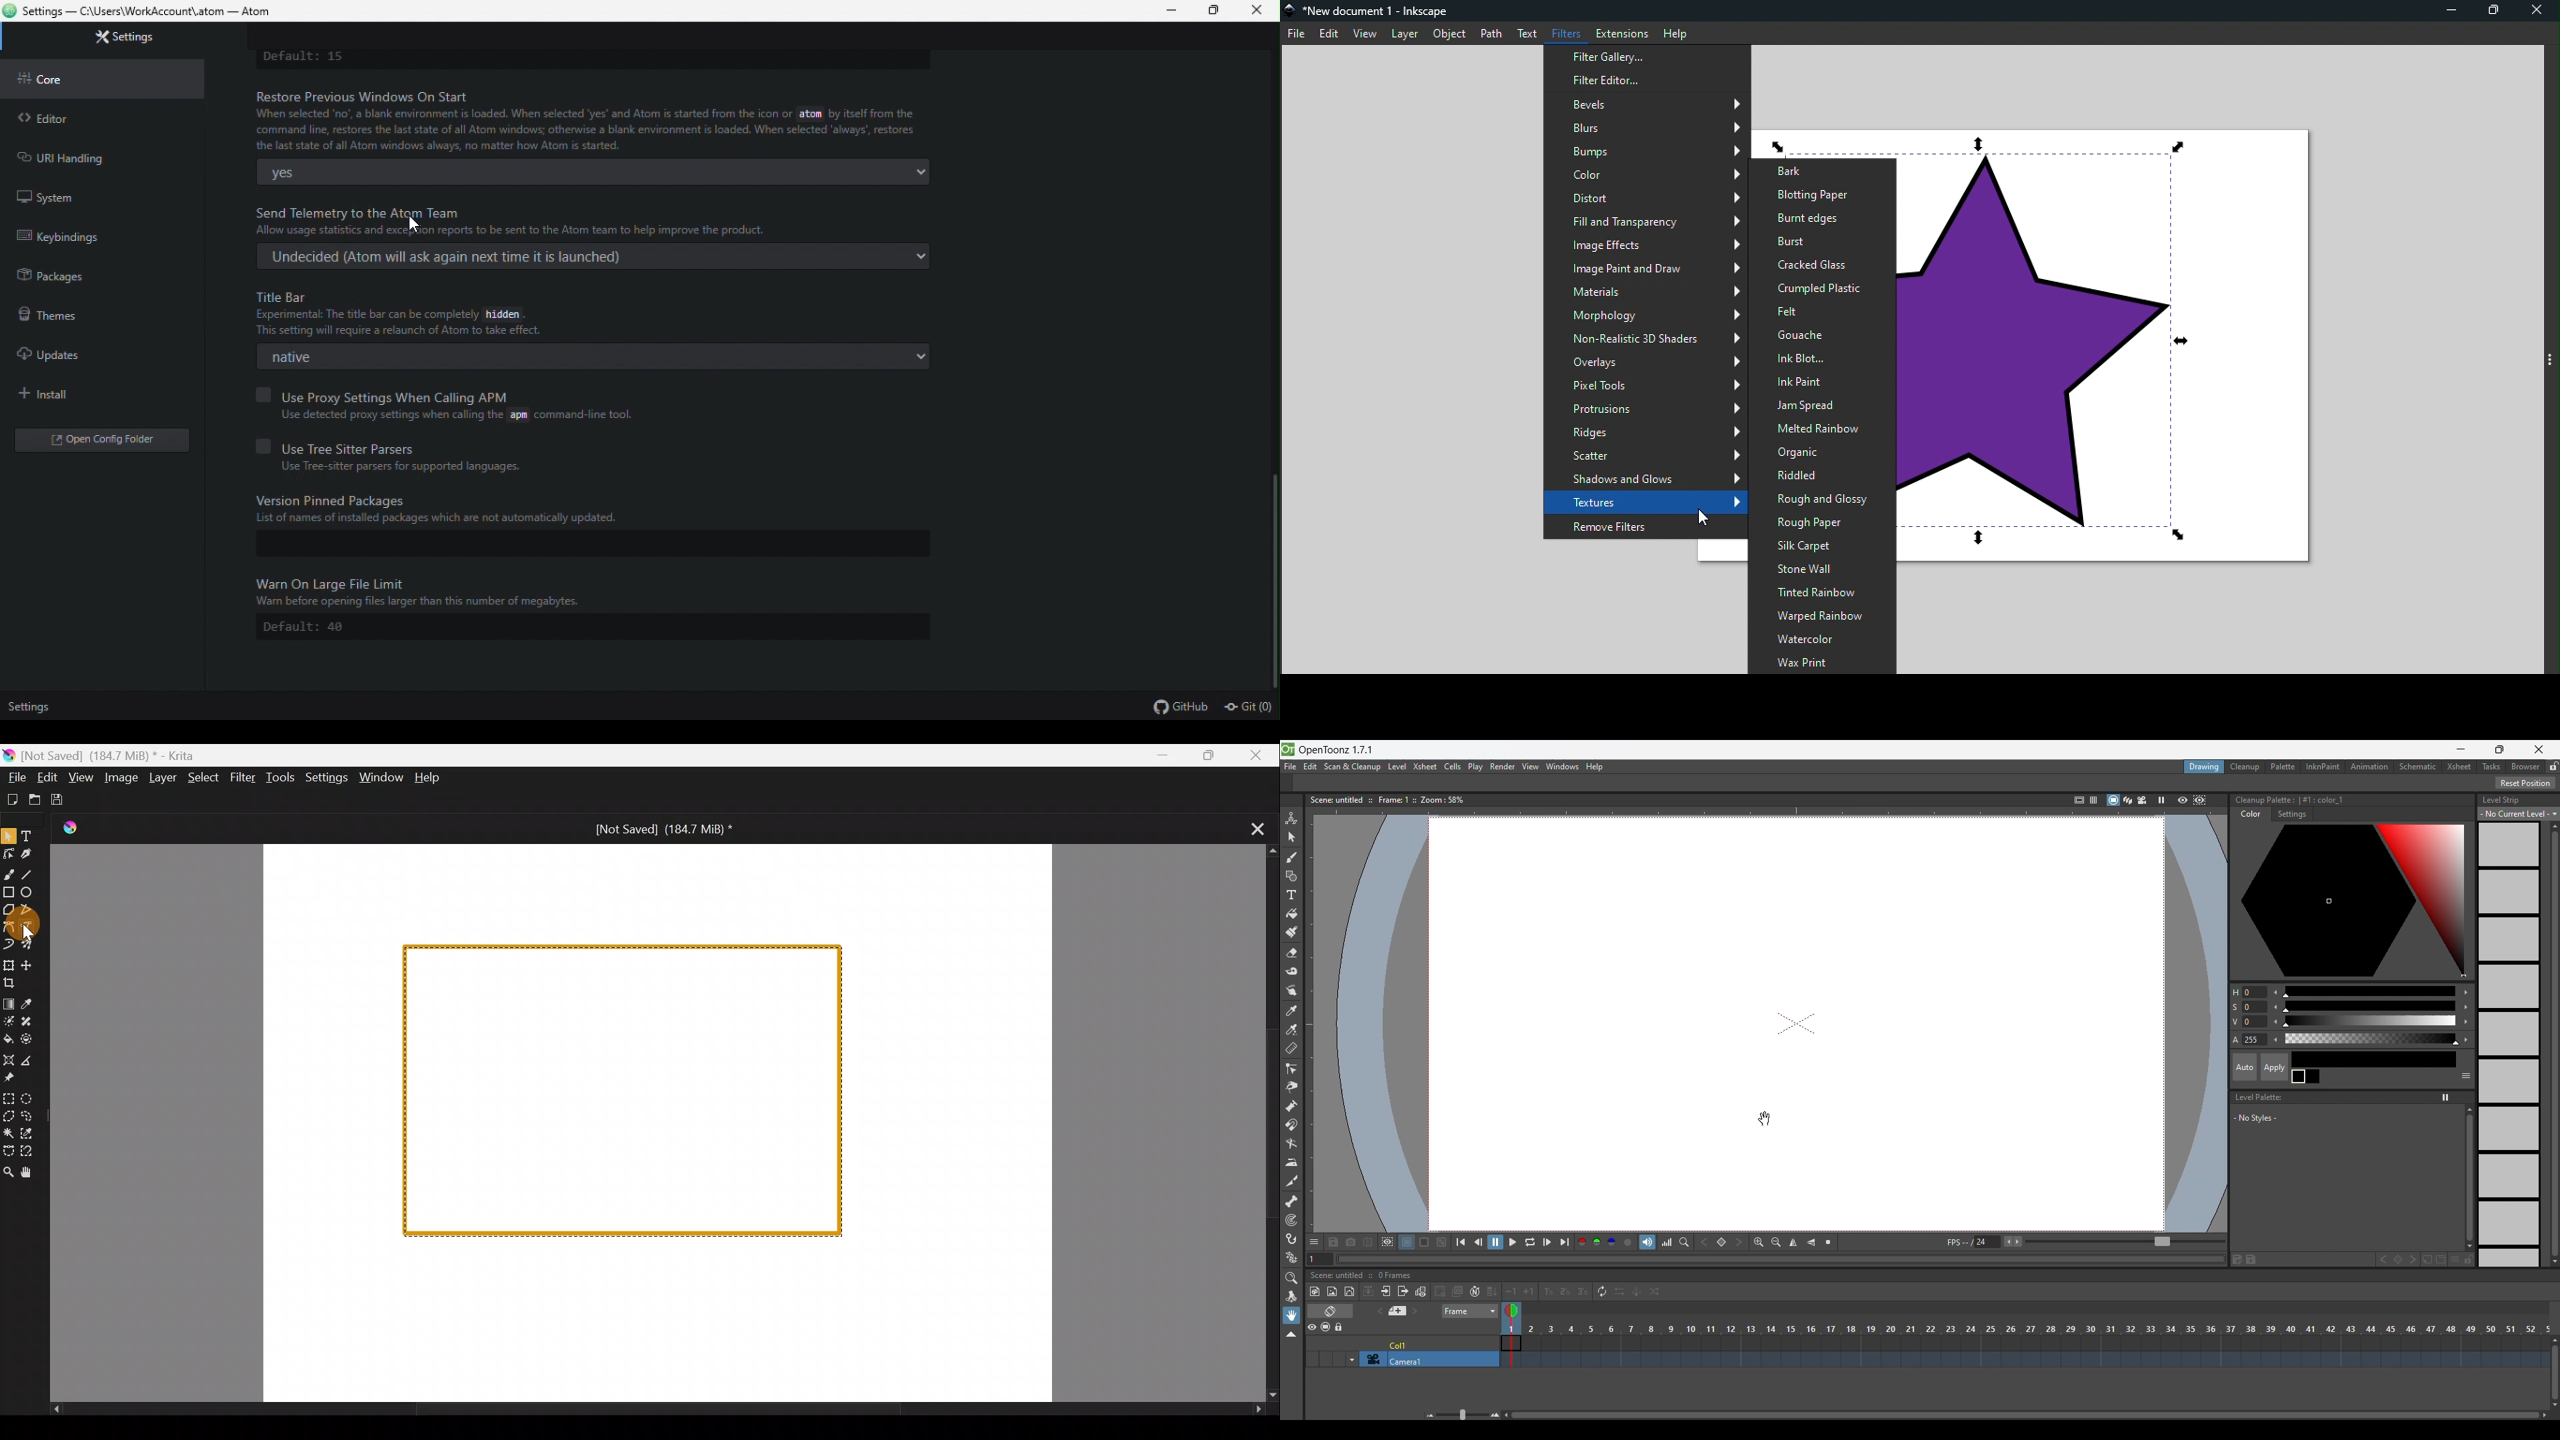 The image size is (2576, 1456). Describe the element at coordinates (1530, 1241) in the screenshot. I see `Loop` at that location.